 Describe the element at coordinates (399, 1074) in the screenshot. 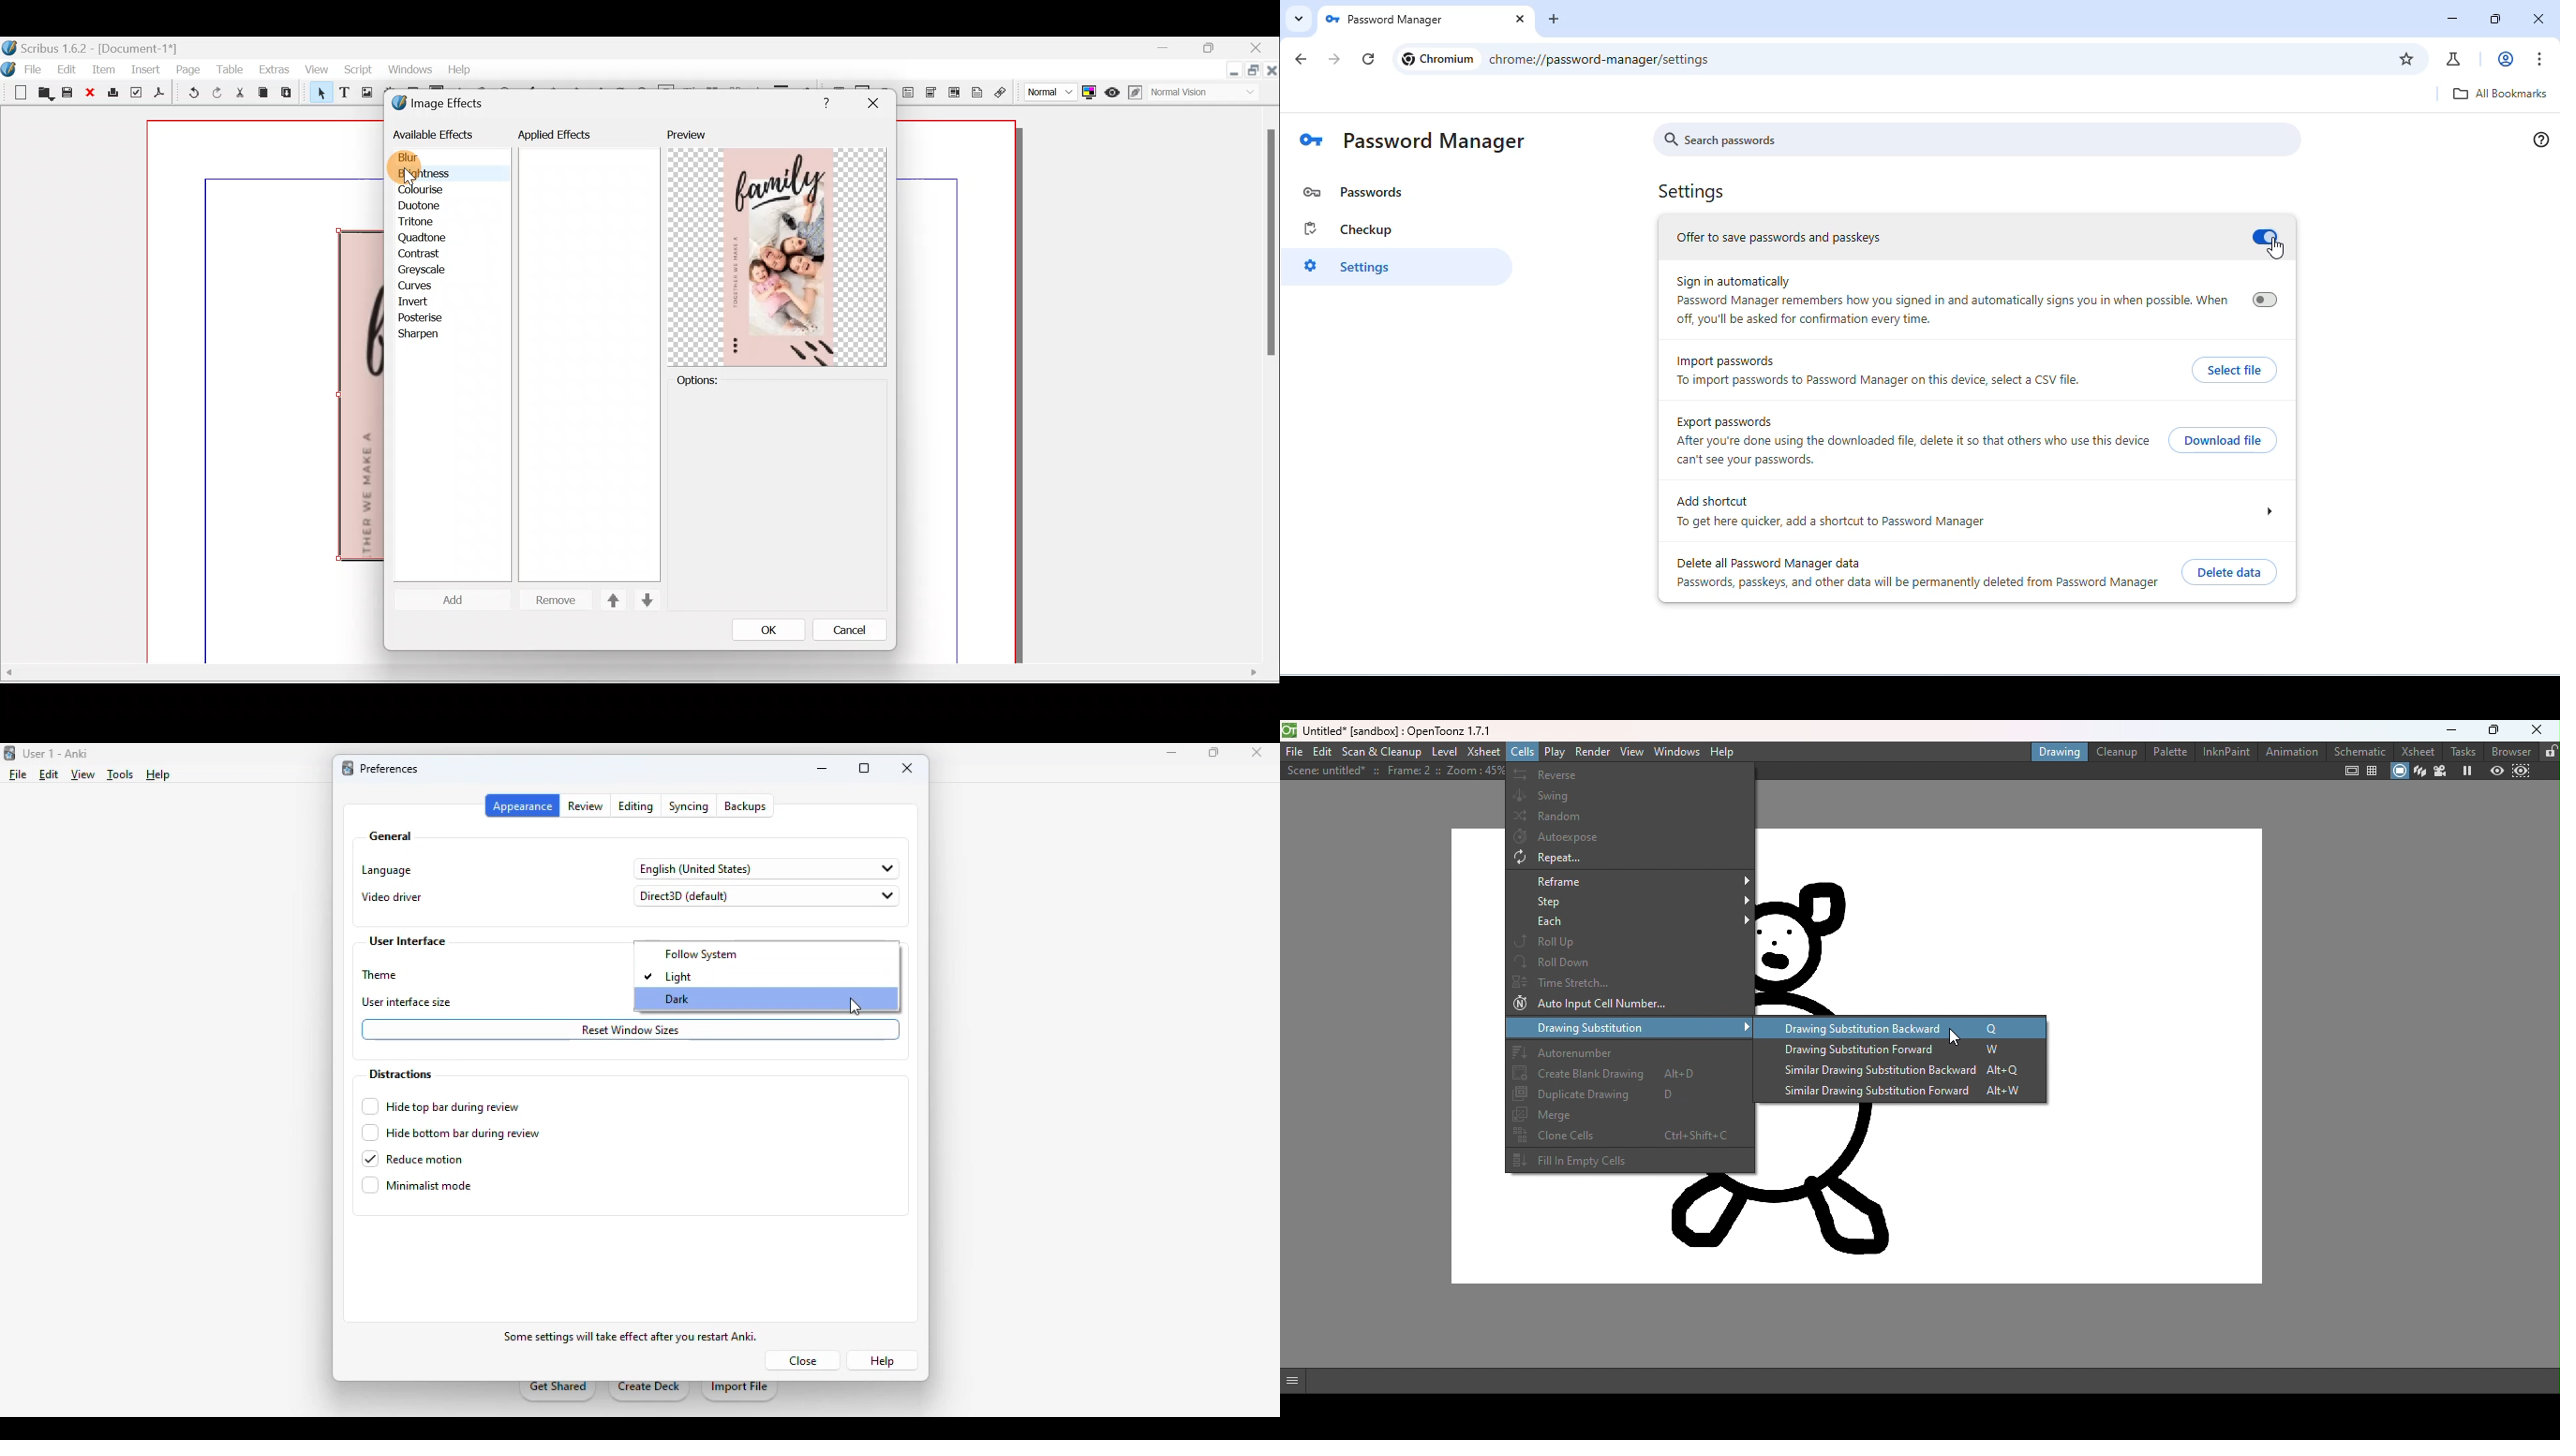

I see `distractions` at that location.